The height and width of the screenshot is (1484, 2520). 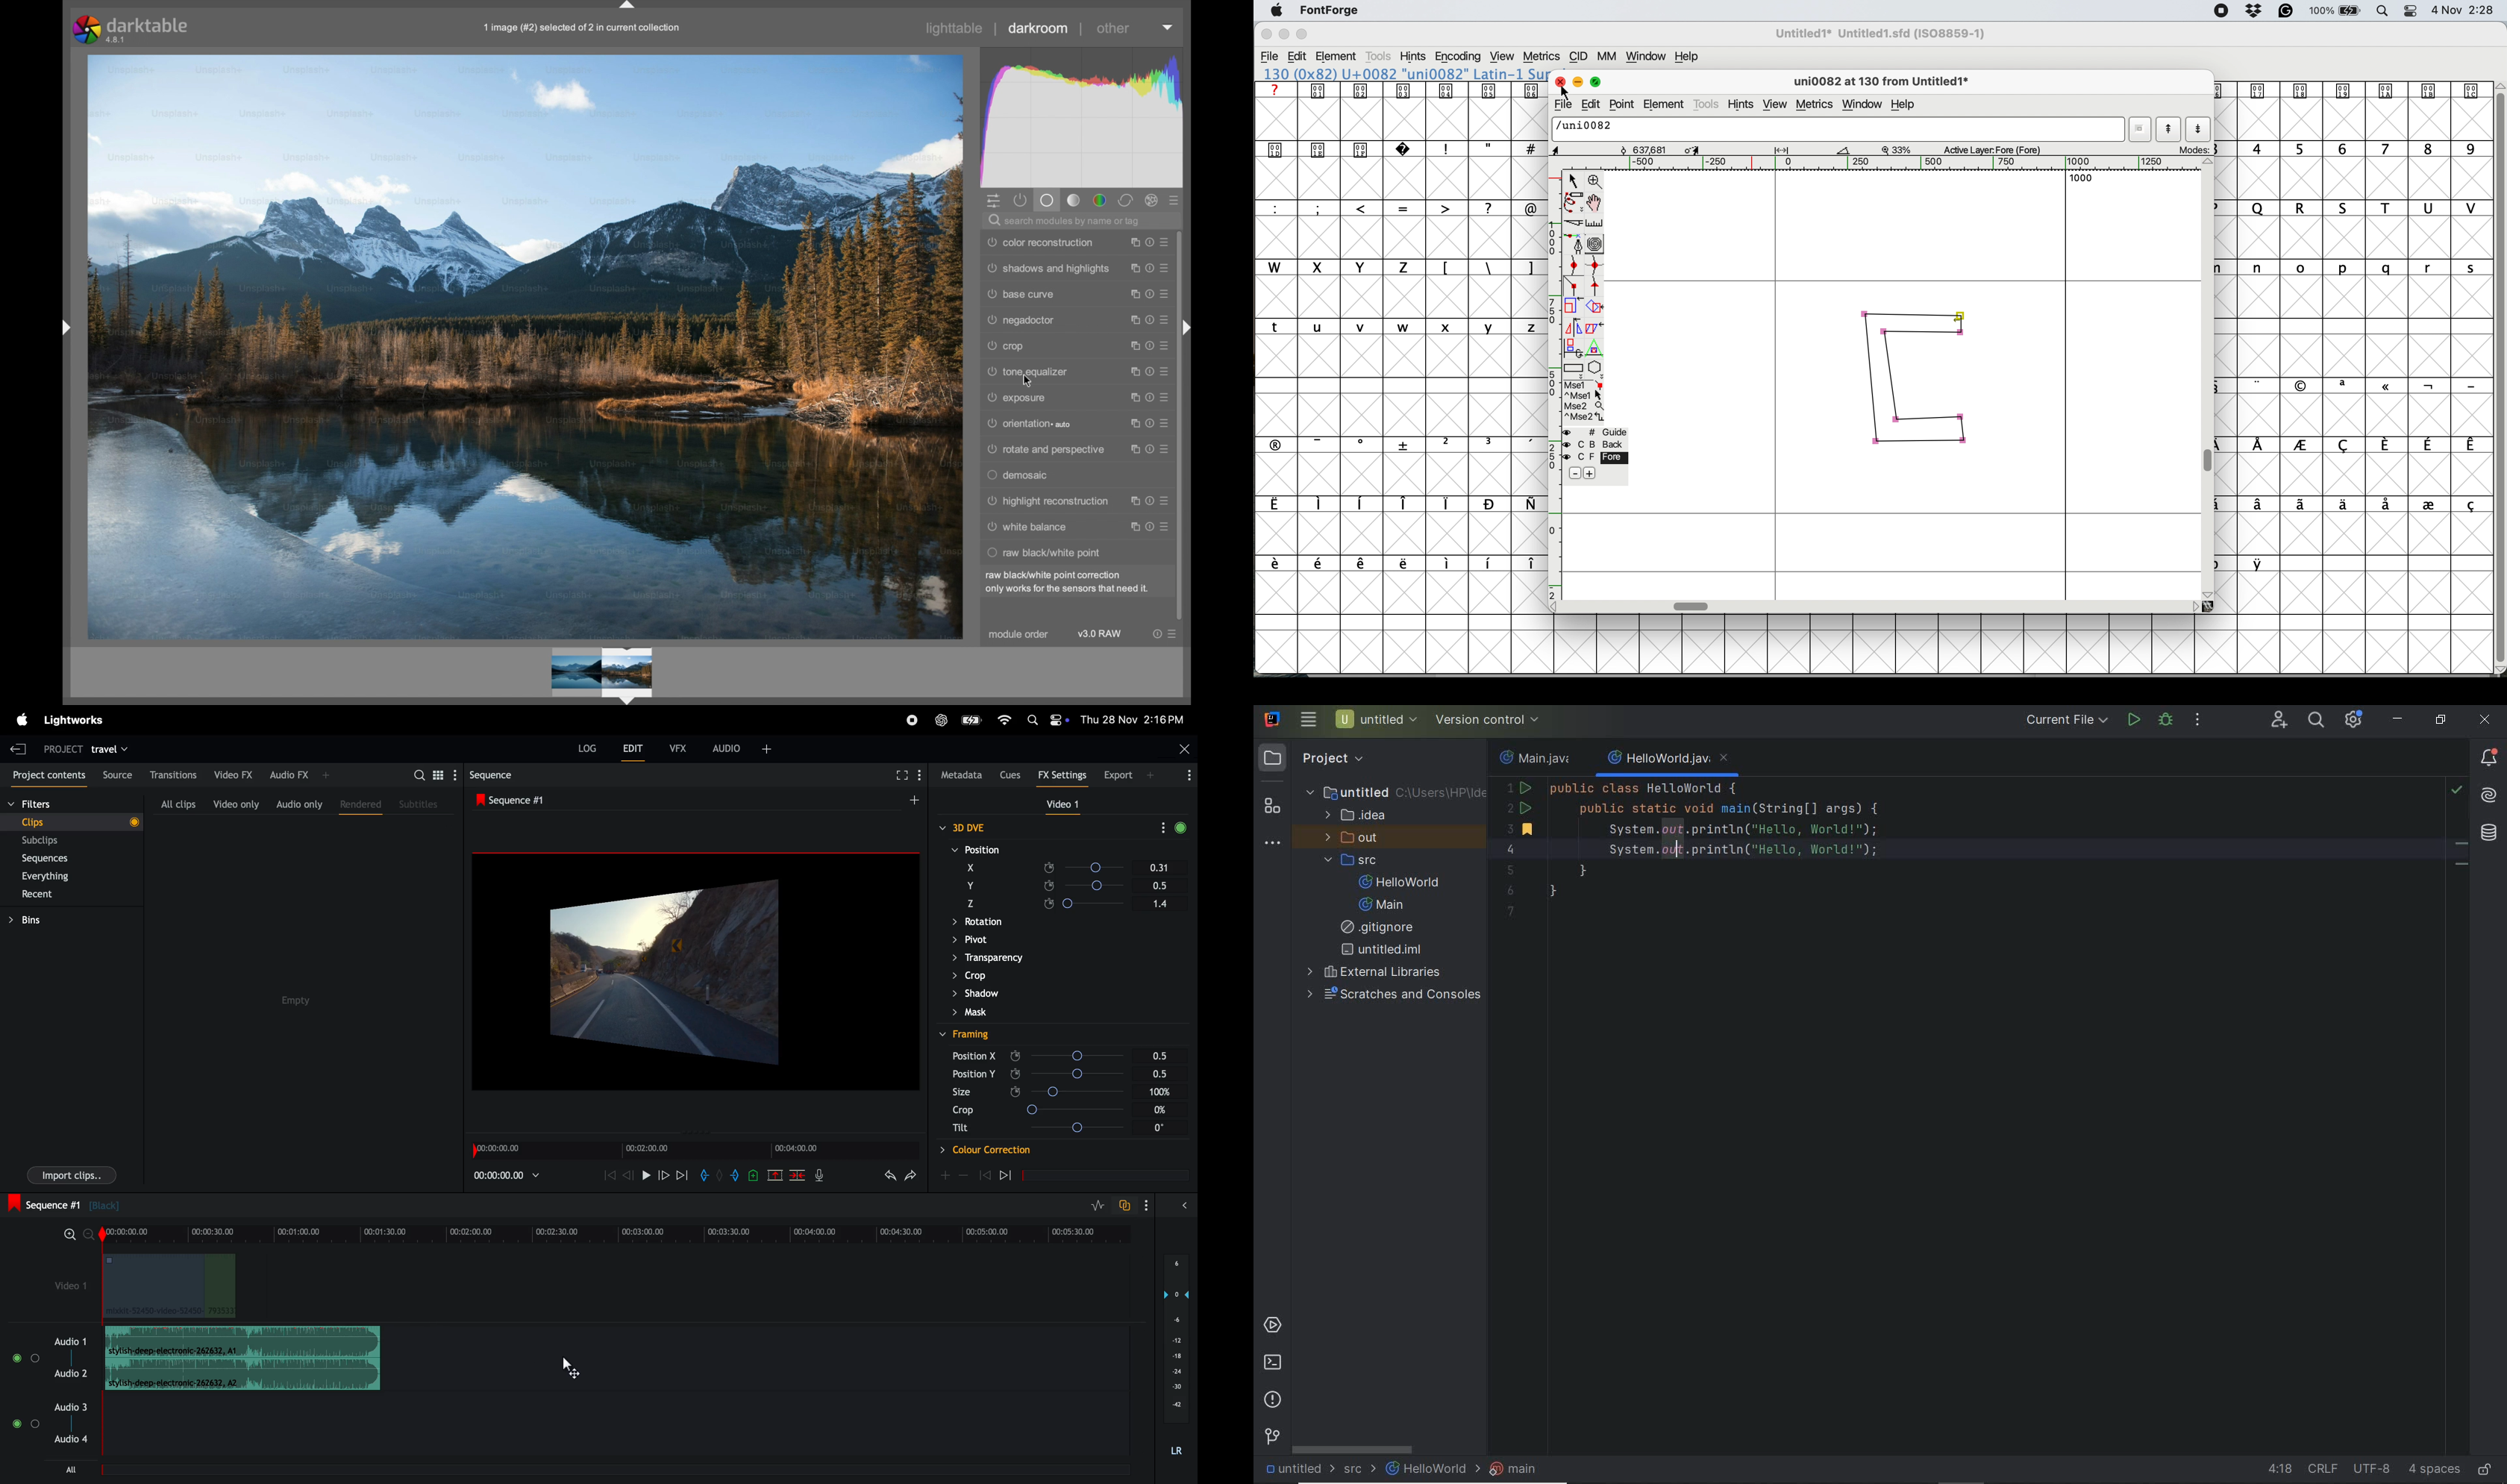 What do you see at coordinates (1150, 242) in the screenshot?
I see `reset parameter` at bounding box center [1150, 242].